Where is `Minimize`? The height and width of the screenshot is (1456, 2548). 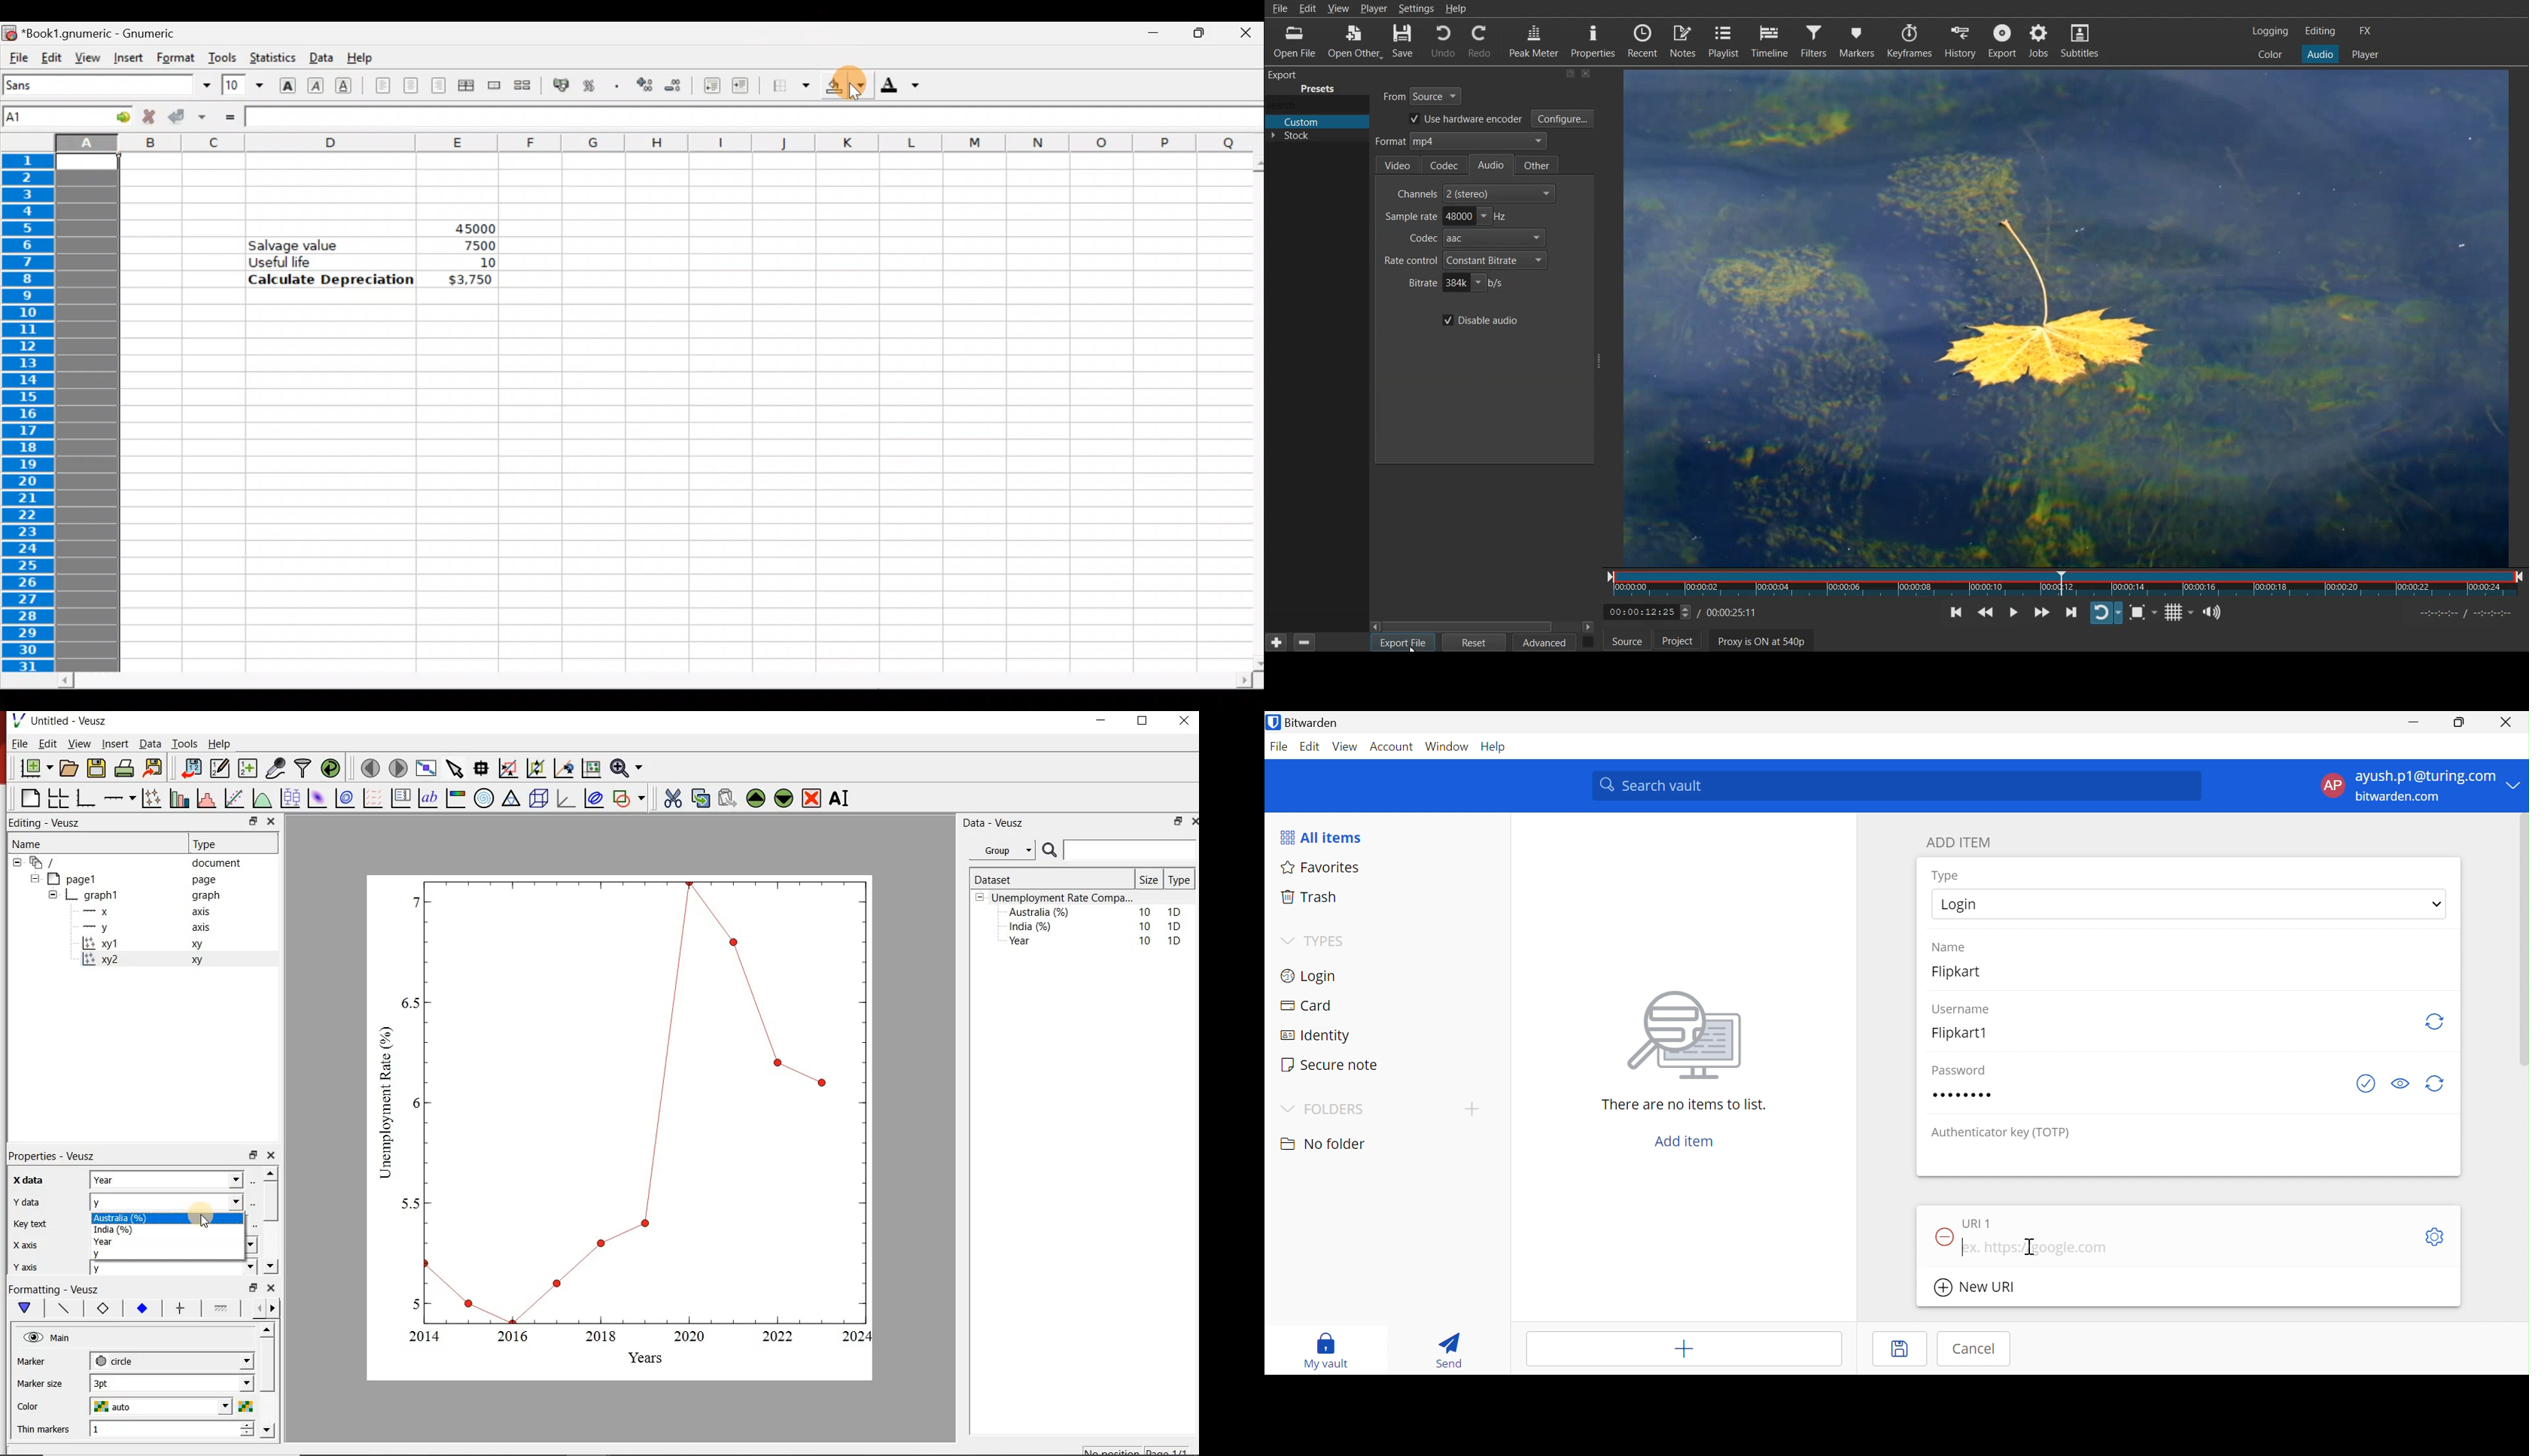 Minimize is located at coordinates (1570, 73).